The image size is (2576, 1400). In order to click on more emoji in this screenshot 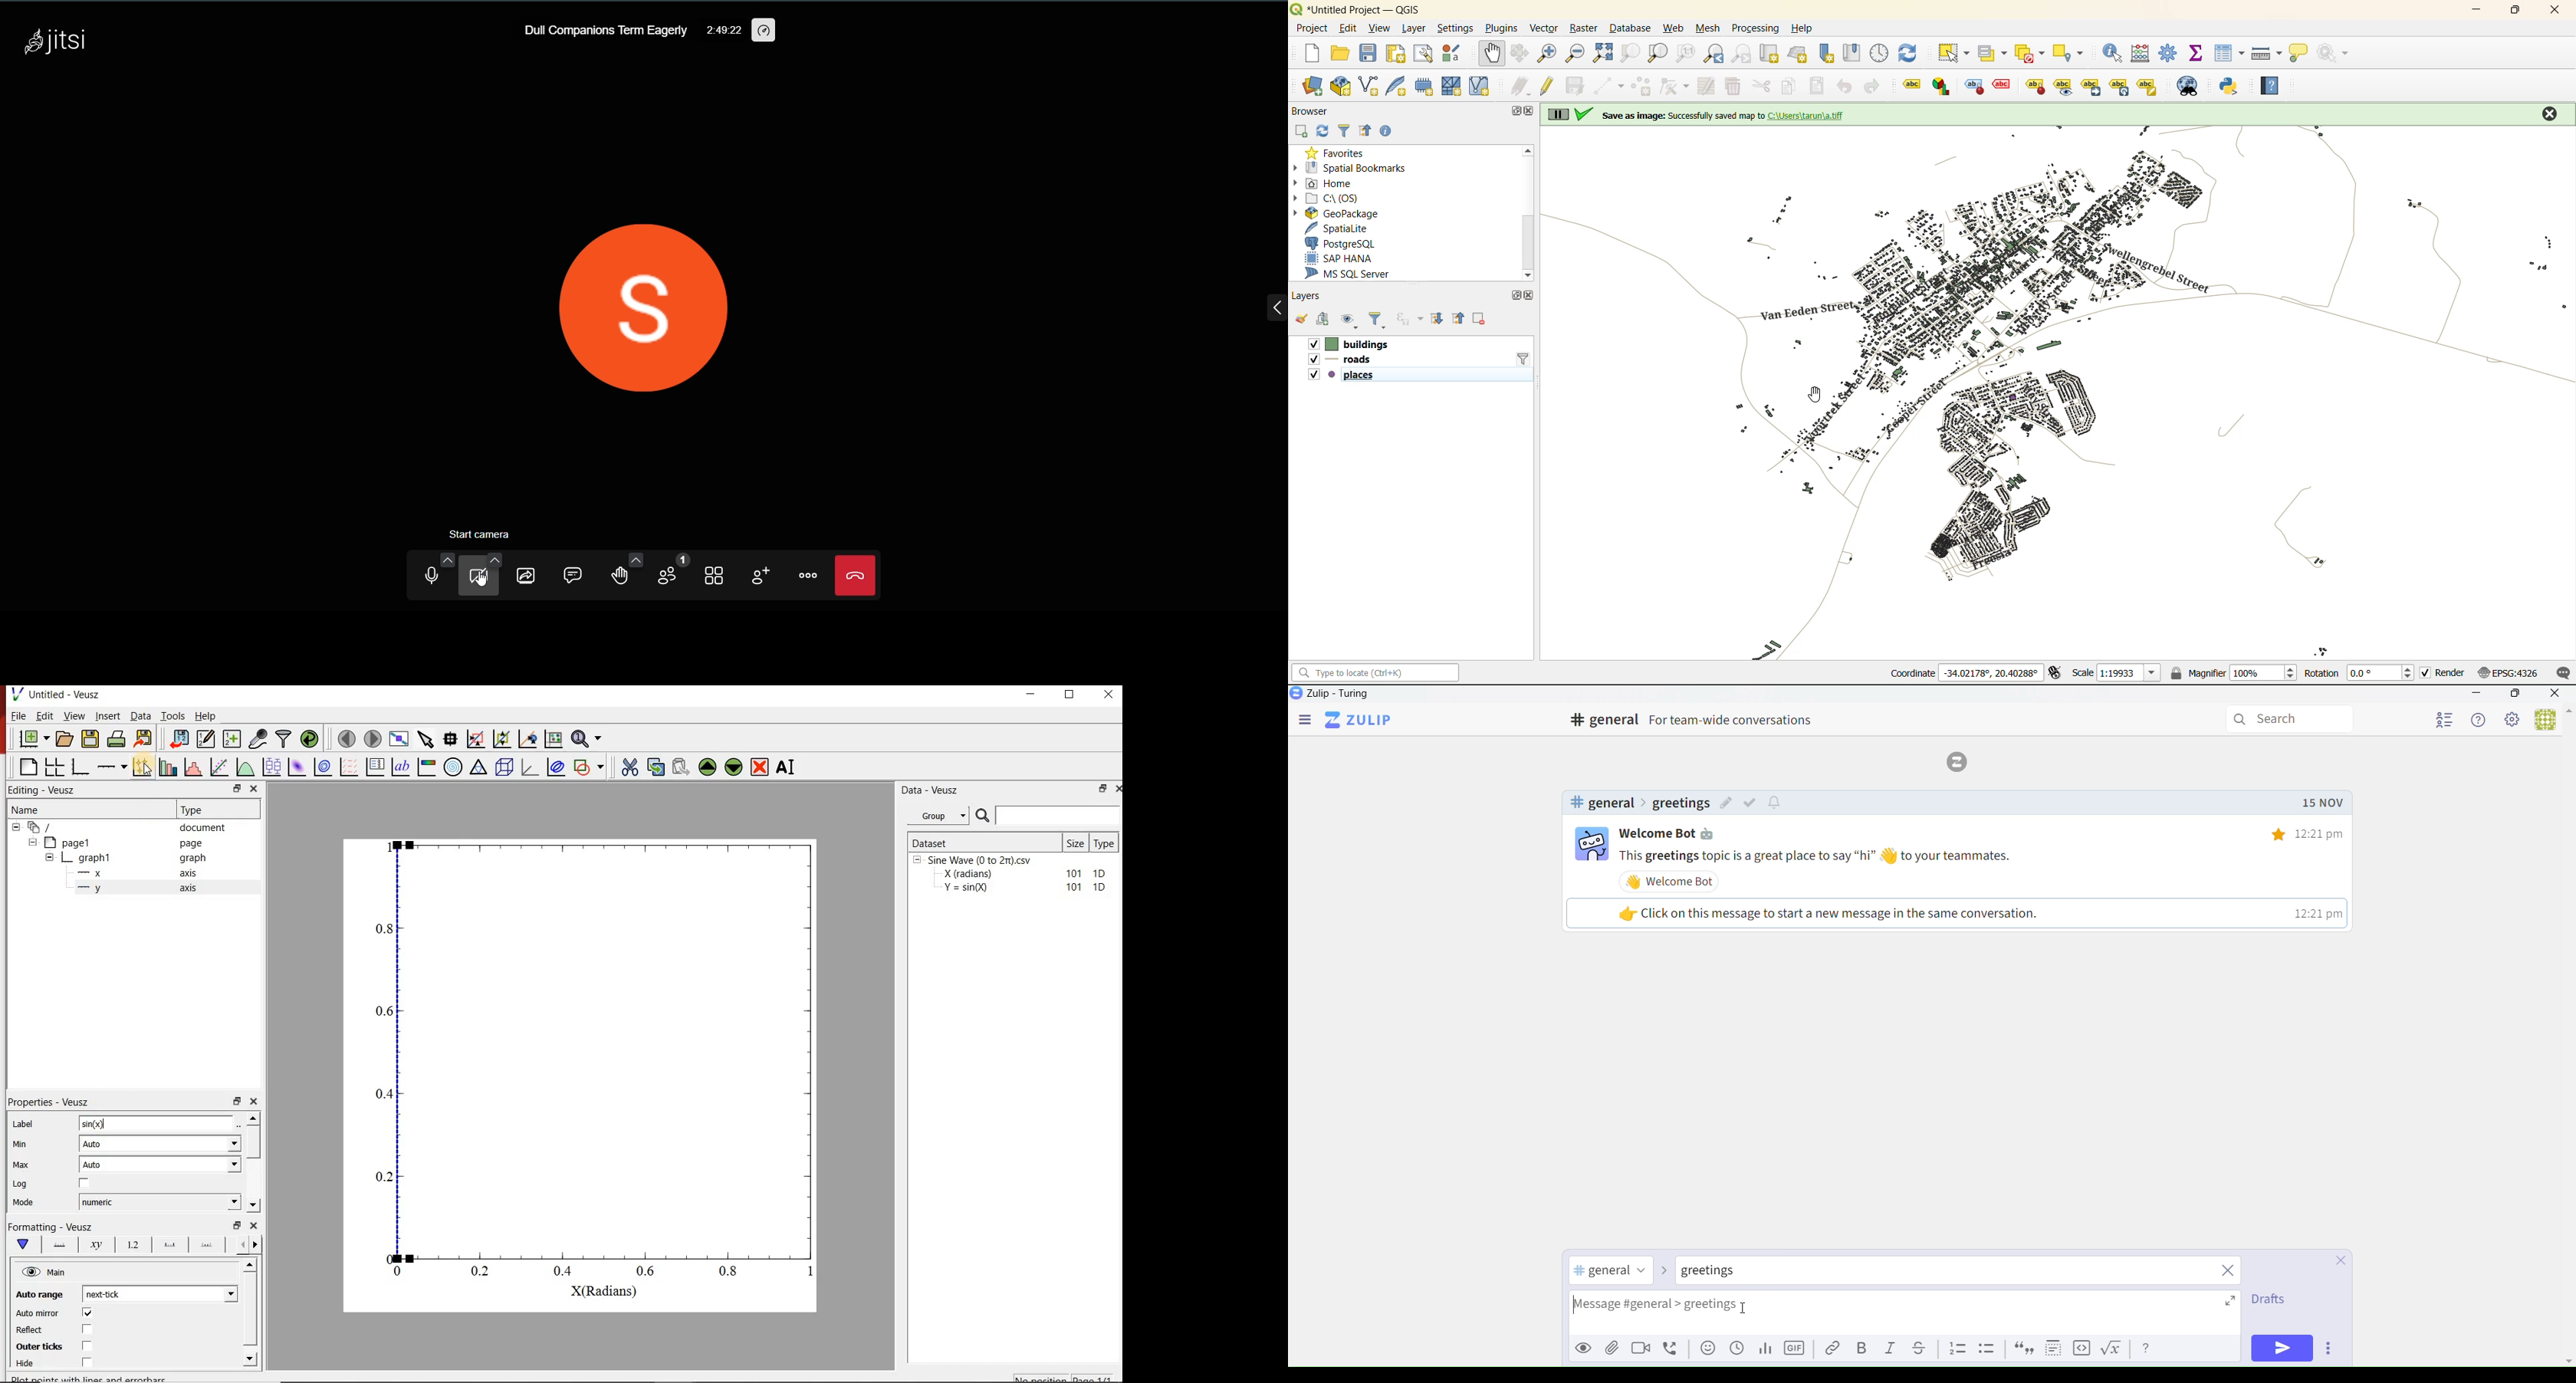, I will do `click(635, 559)`.